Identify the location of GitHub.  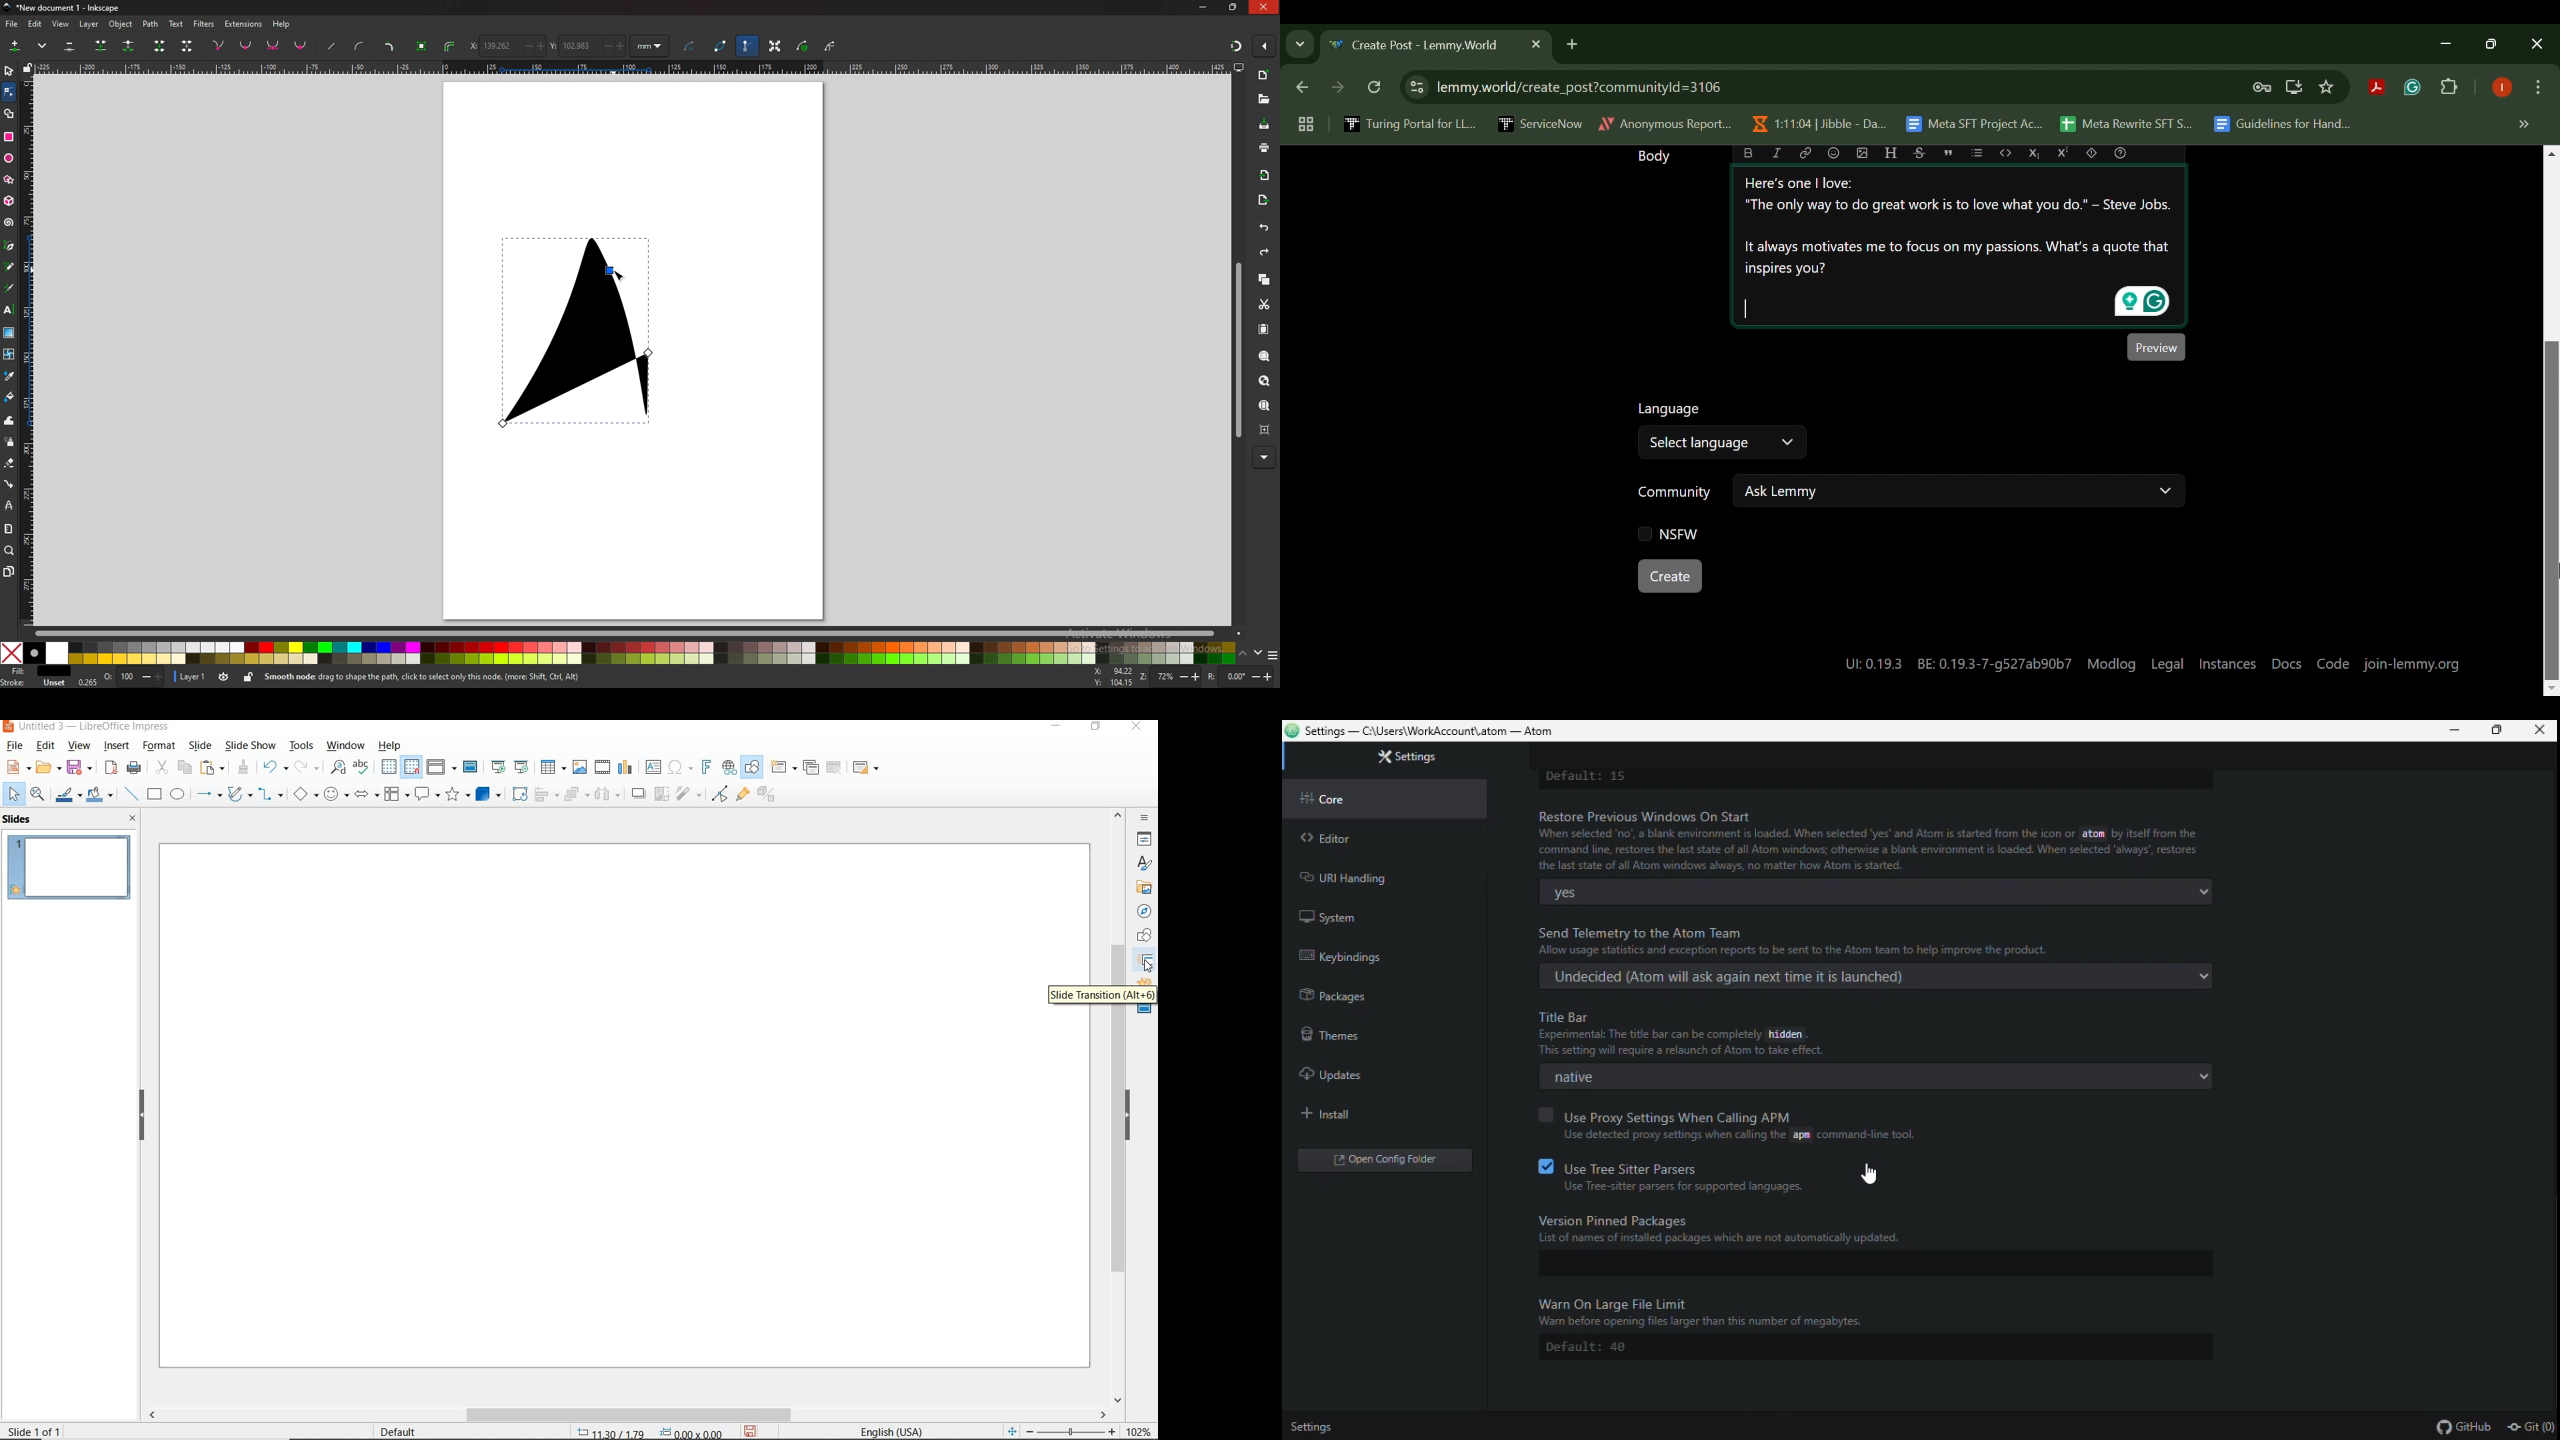
(2465, 1426).